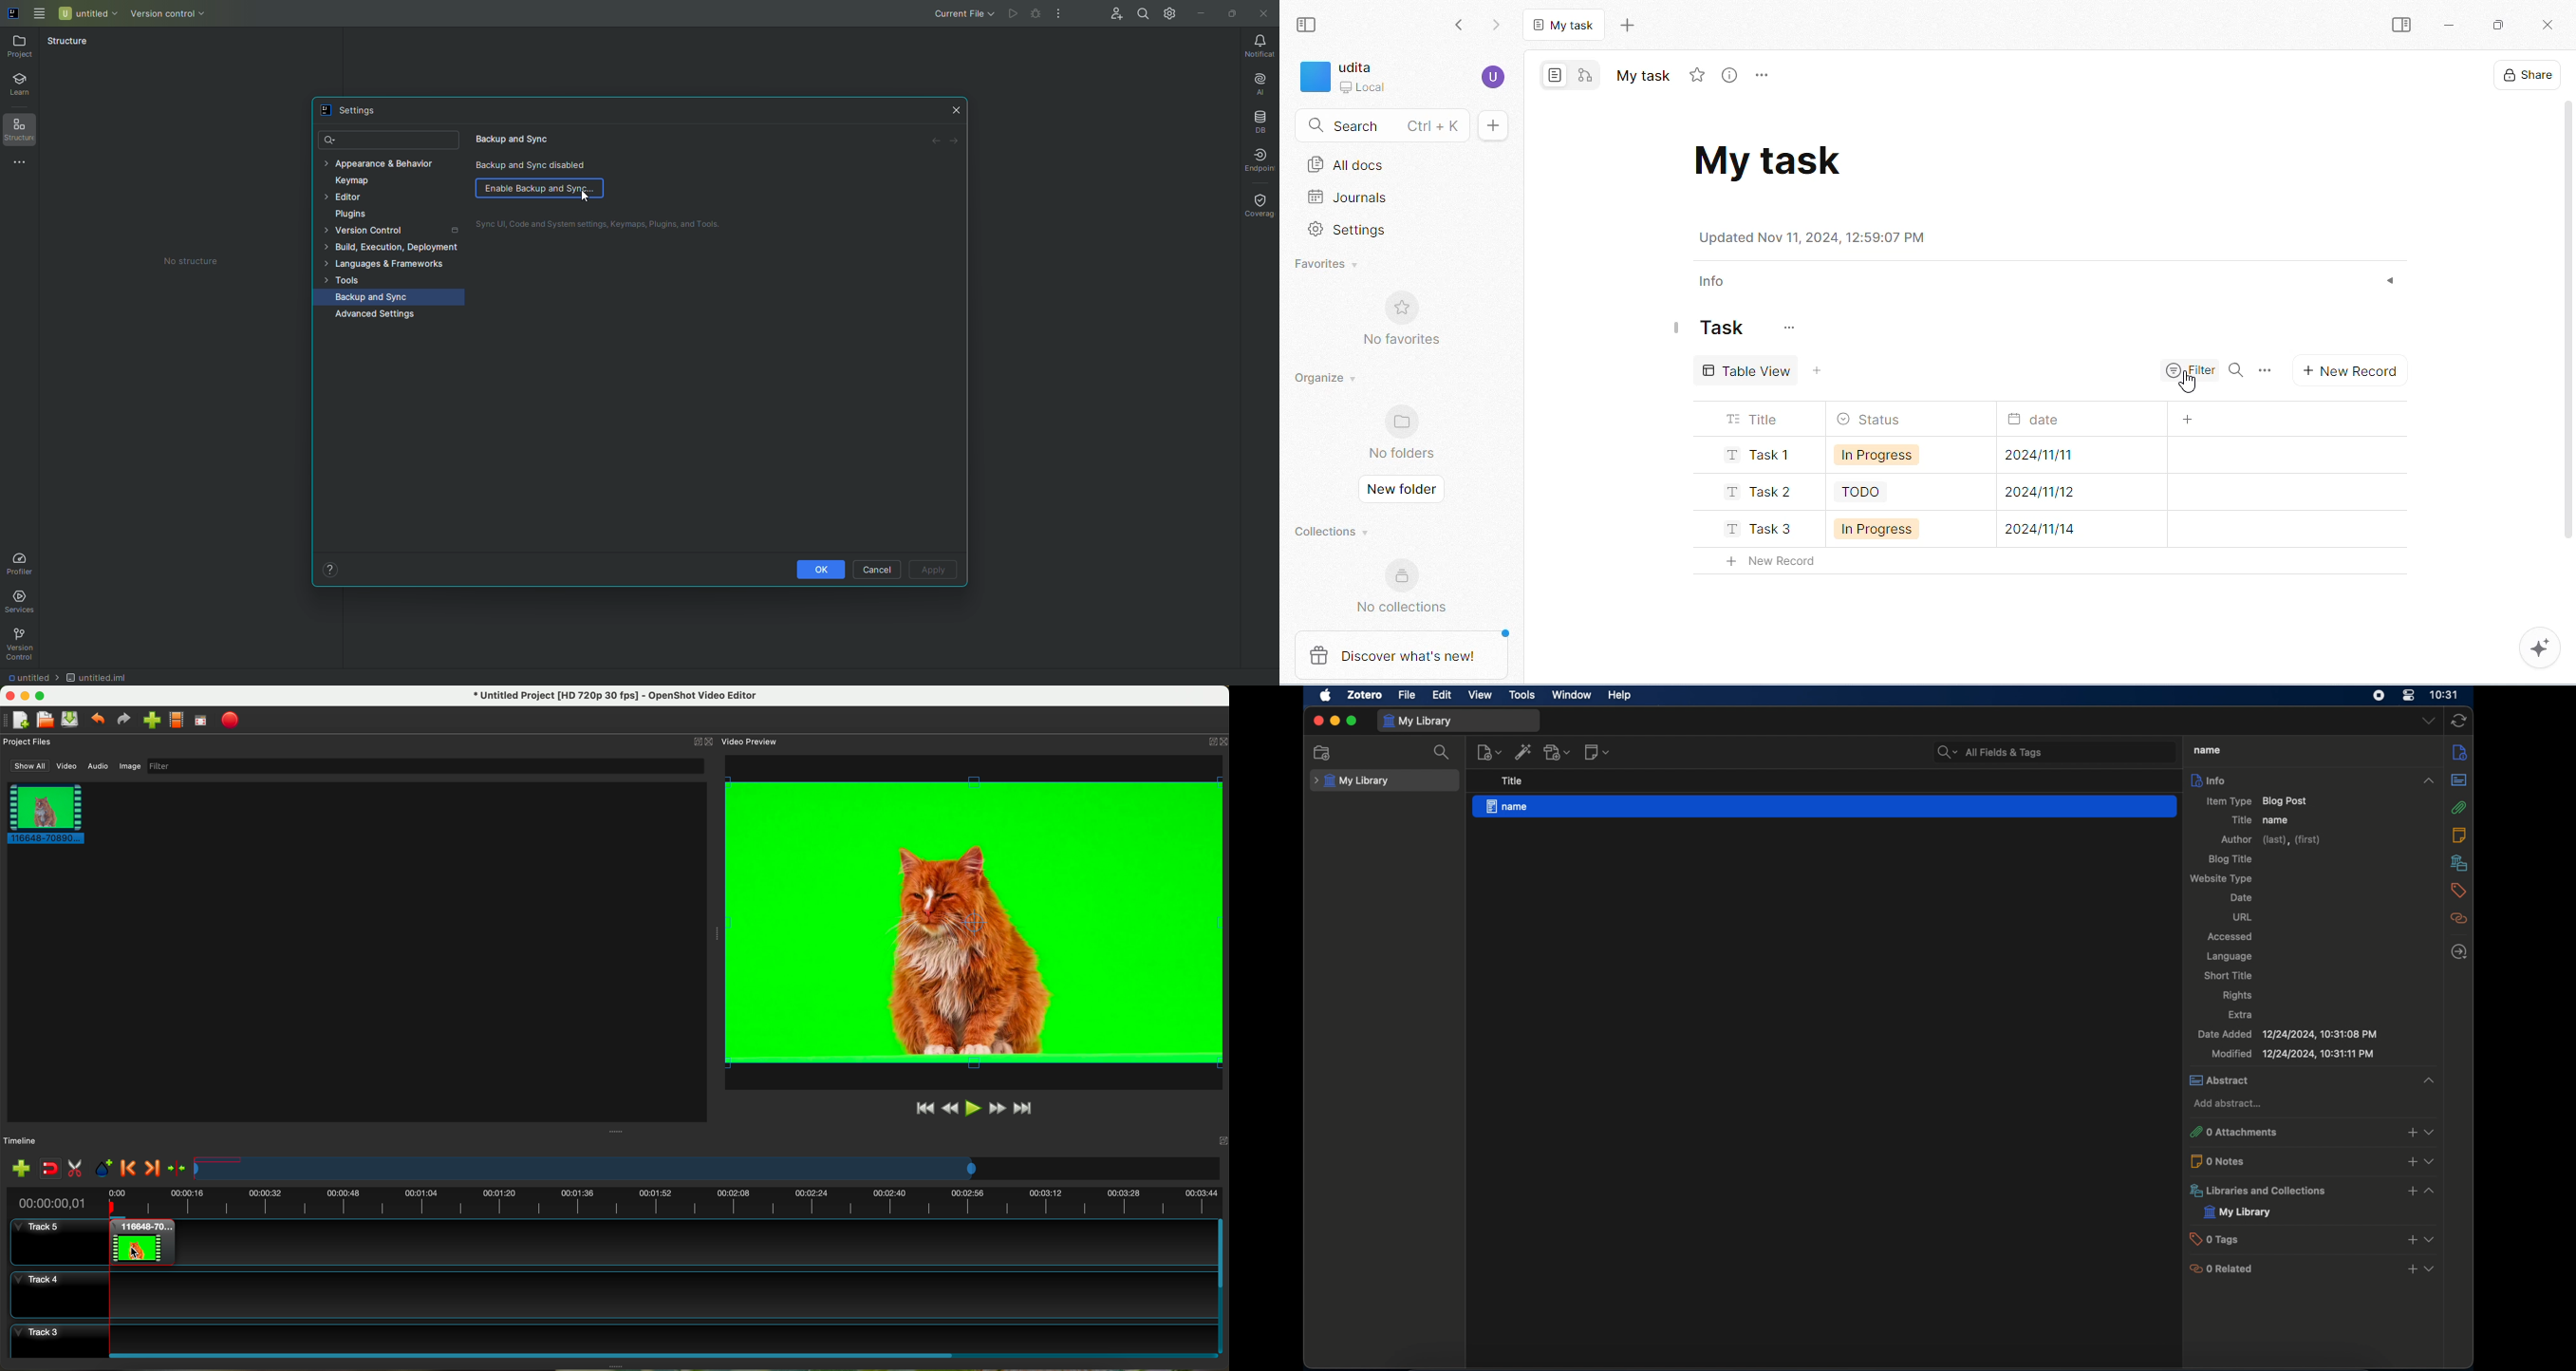 This screenshot has height=1372, width=2576. Describe the element at coordinates (616, 696) in the screenshot. I see `file name` at that location.